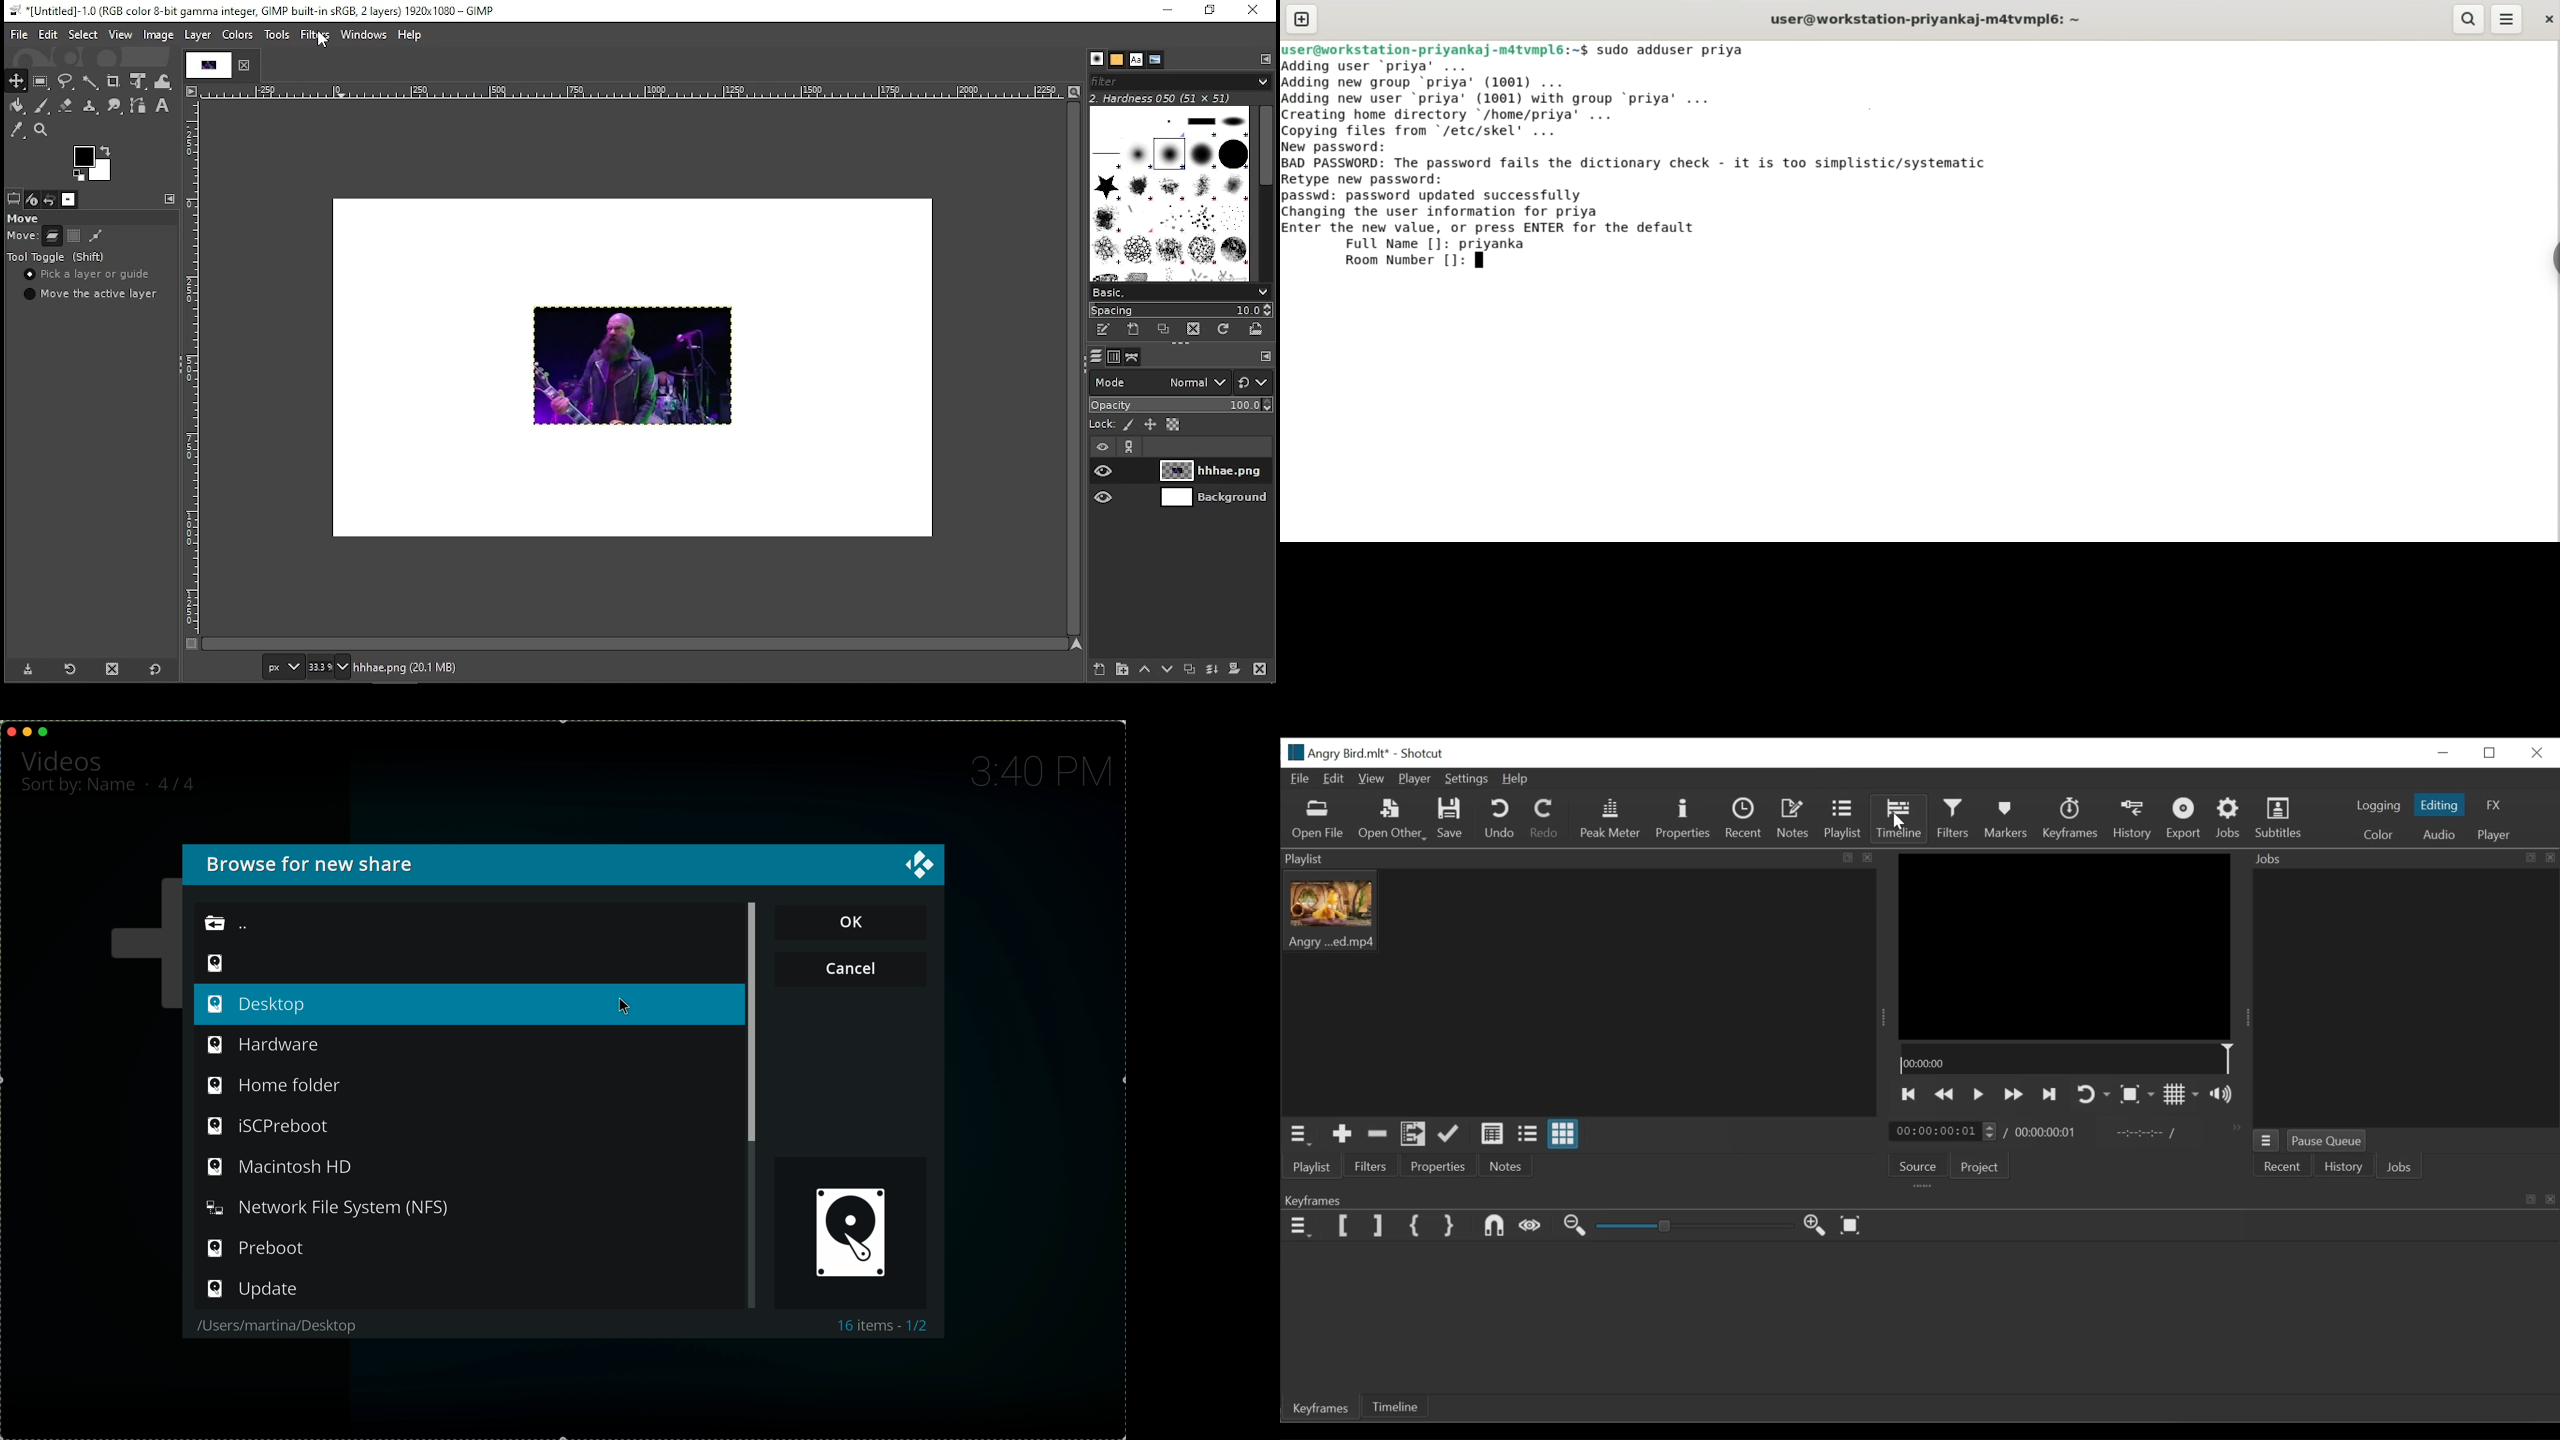 This screenshot has height=1456, width=2576. What do you see at coordinates (155, 670) in the screenshot?
I see `restore to defaults` at bounding box center [155, 670].